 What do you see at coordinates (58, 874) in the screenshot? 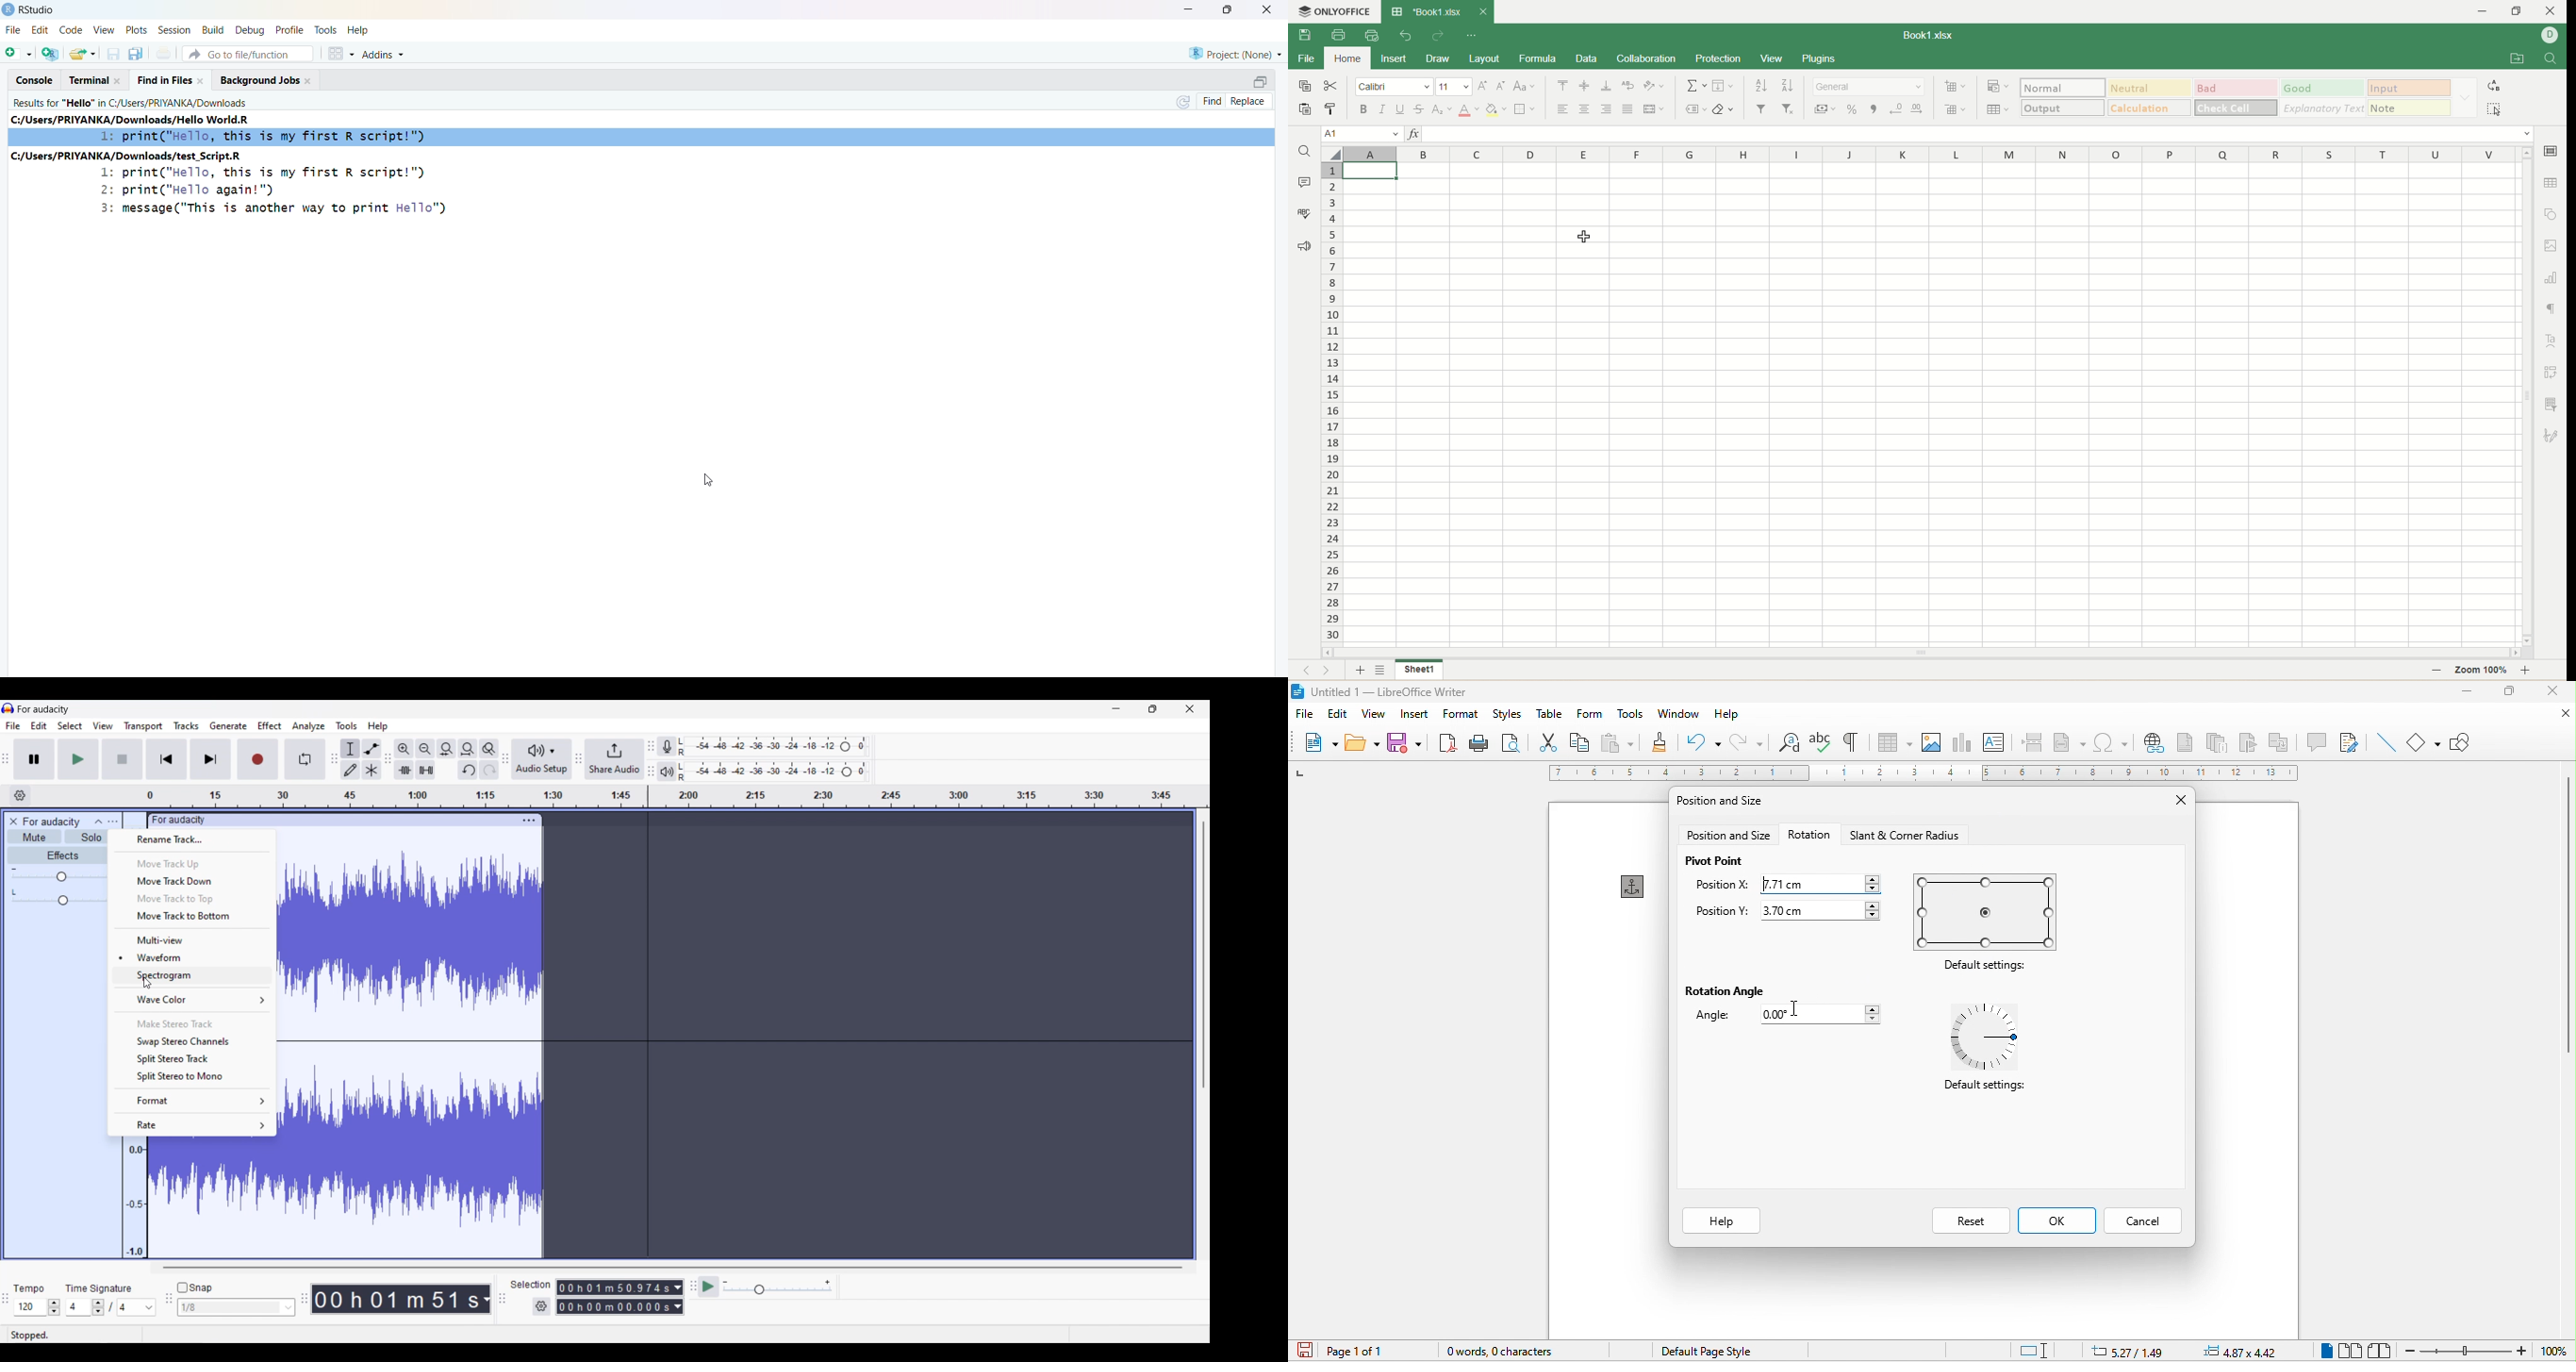
I see `Volume slider` at bounding box center [58, 874].